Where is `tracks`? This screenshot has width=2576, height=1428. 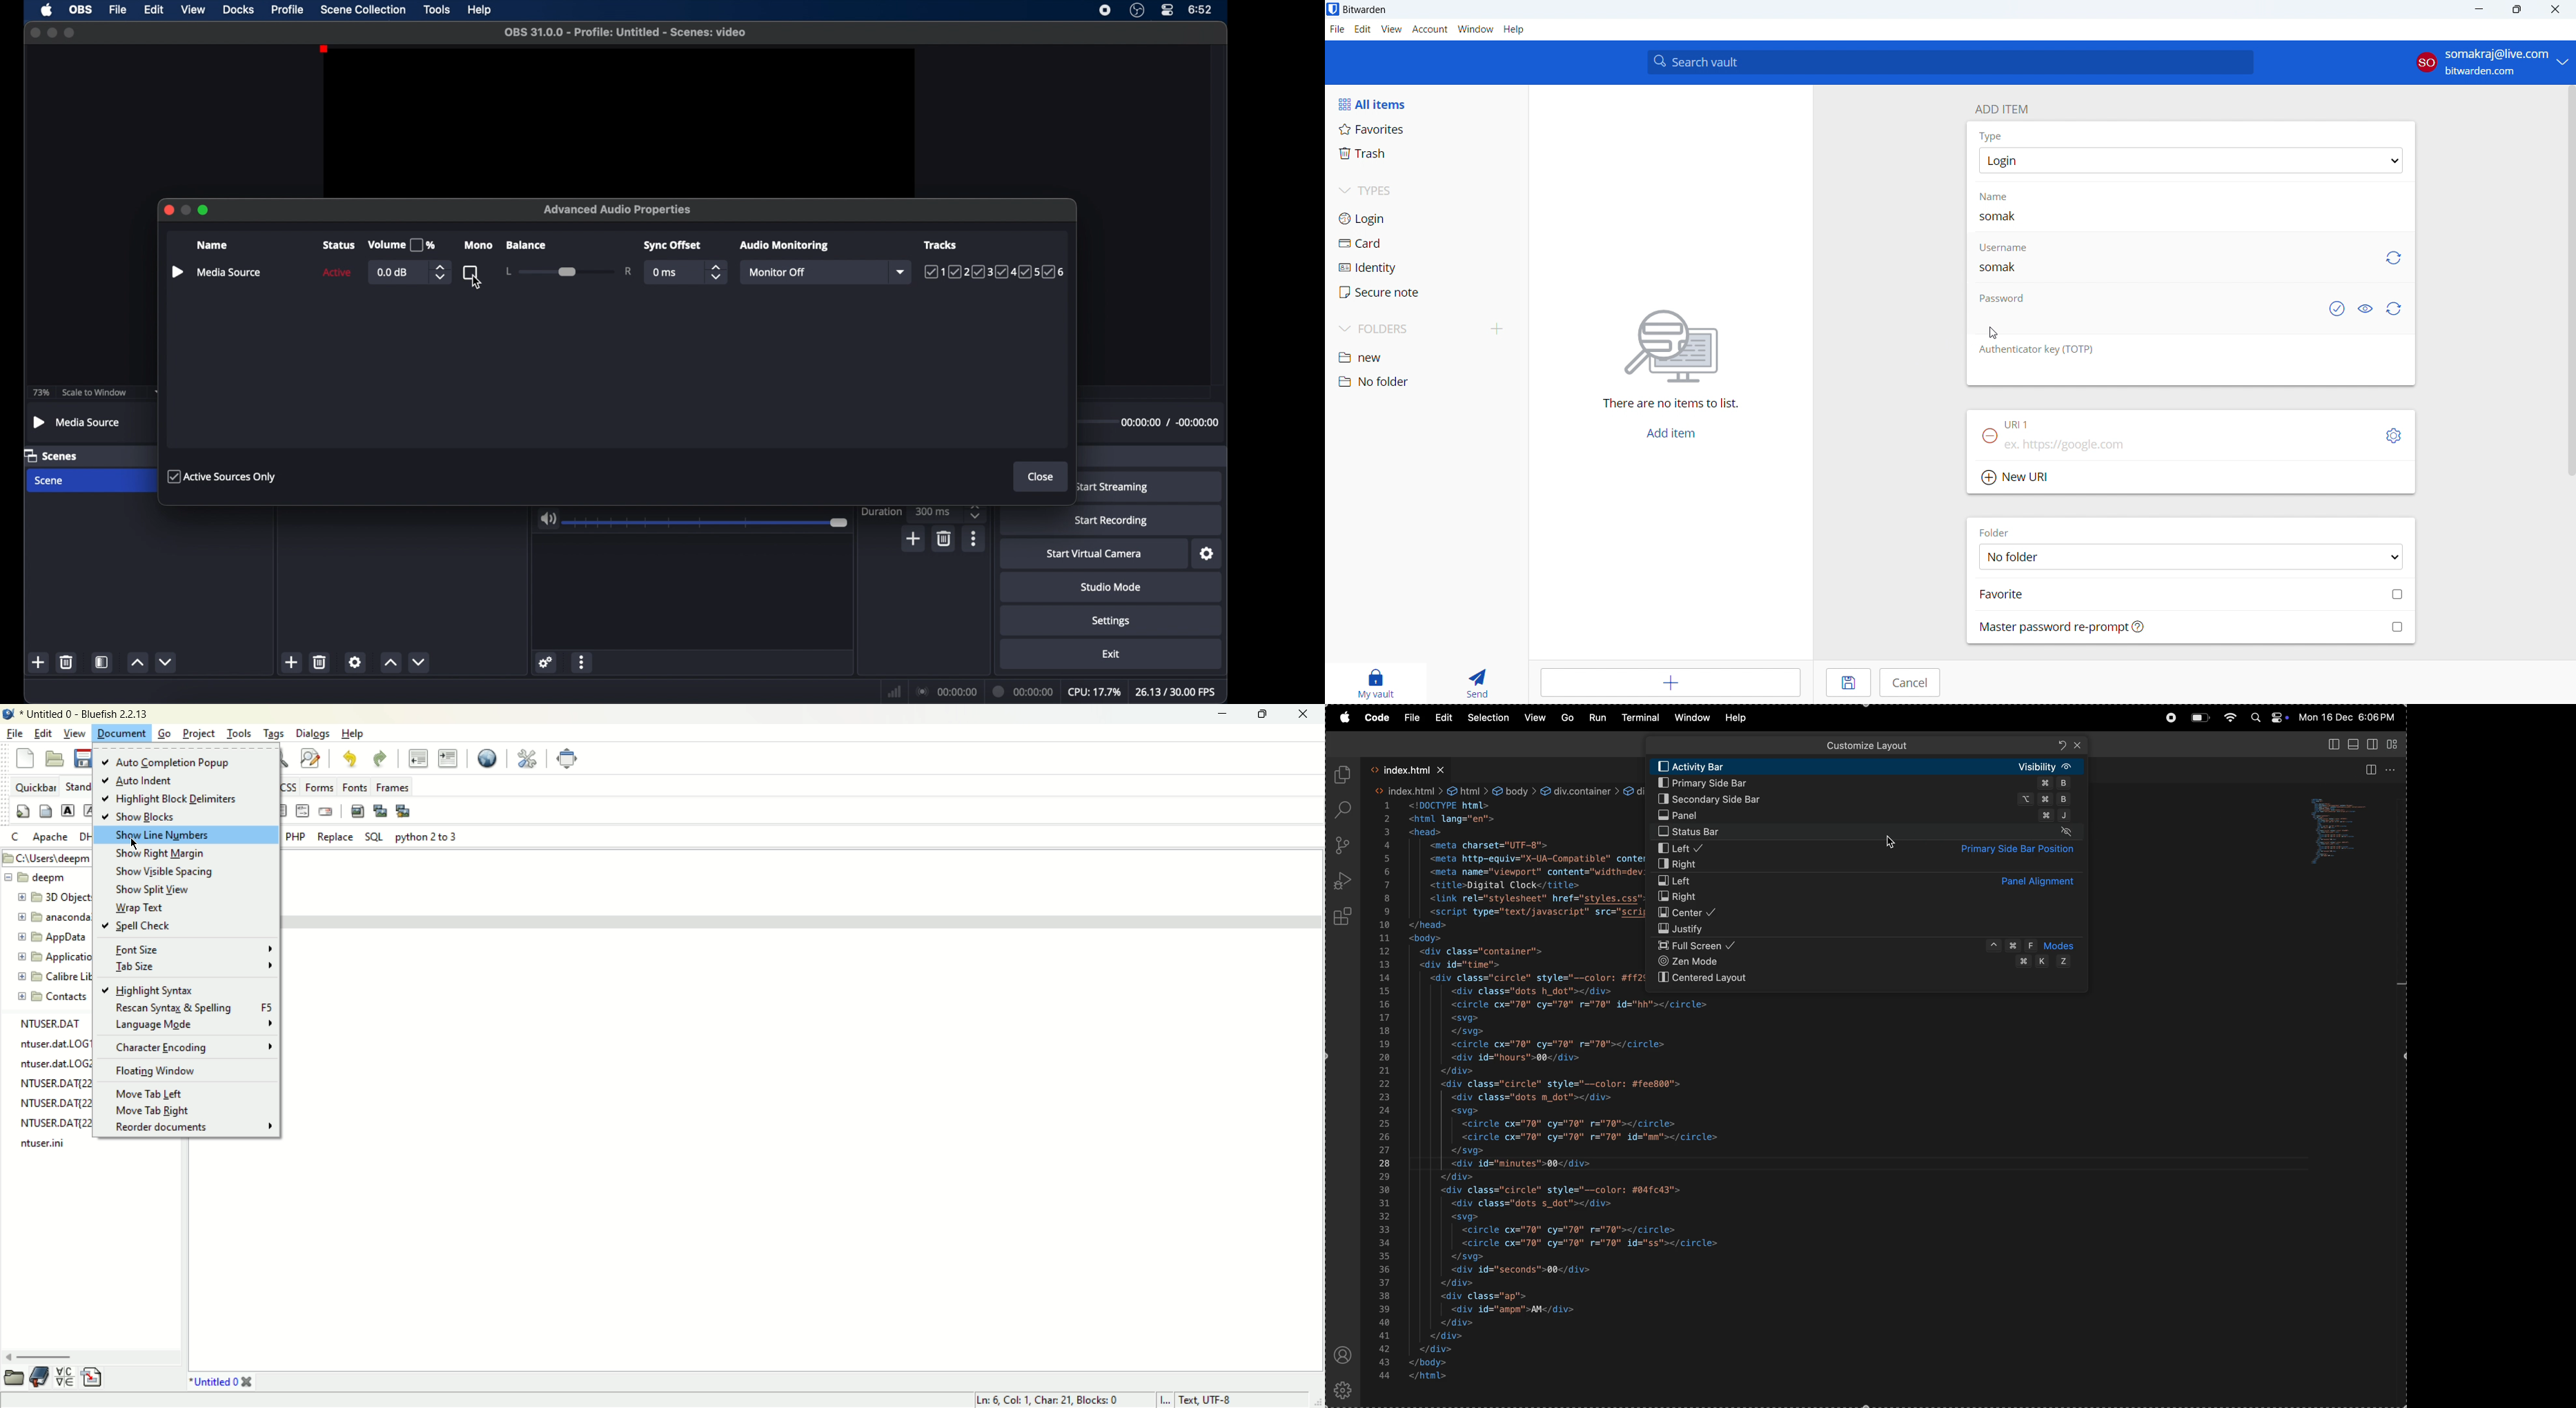 tracks is located at coordinates (995, 272).